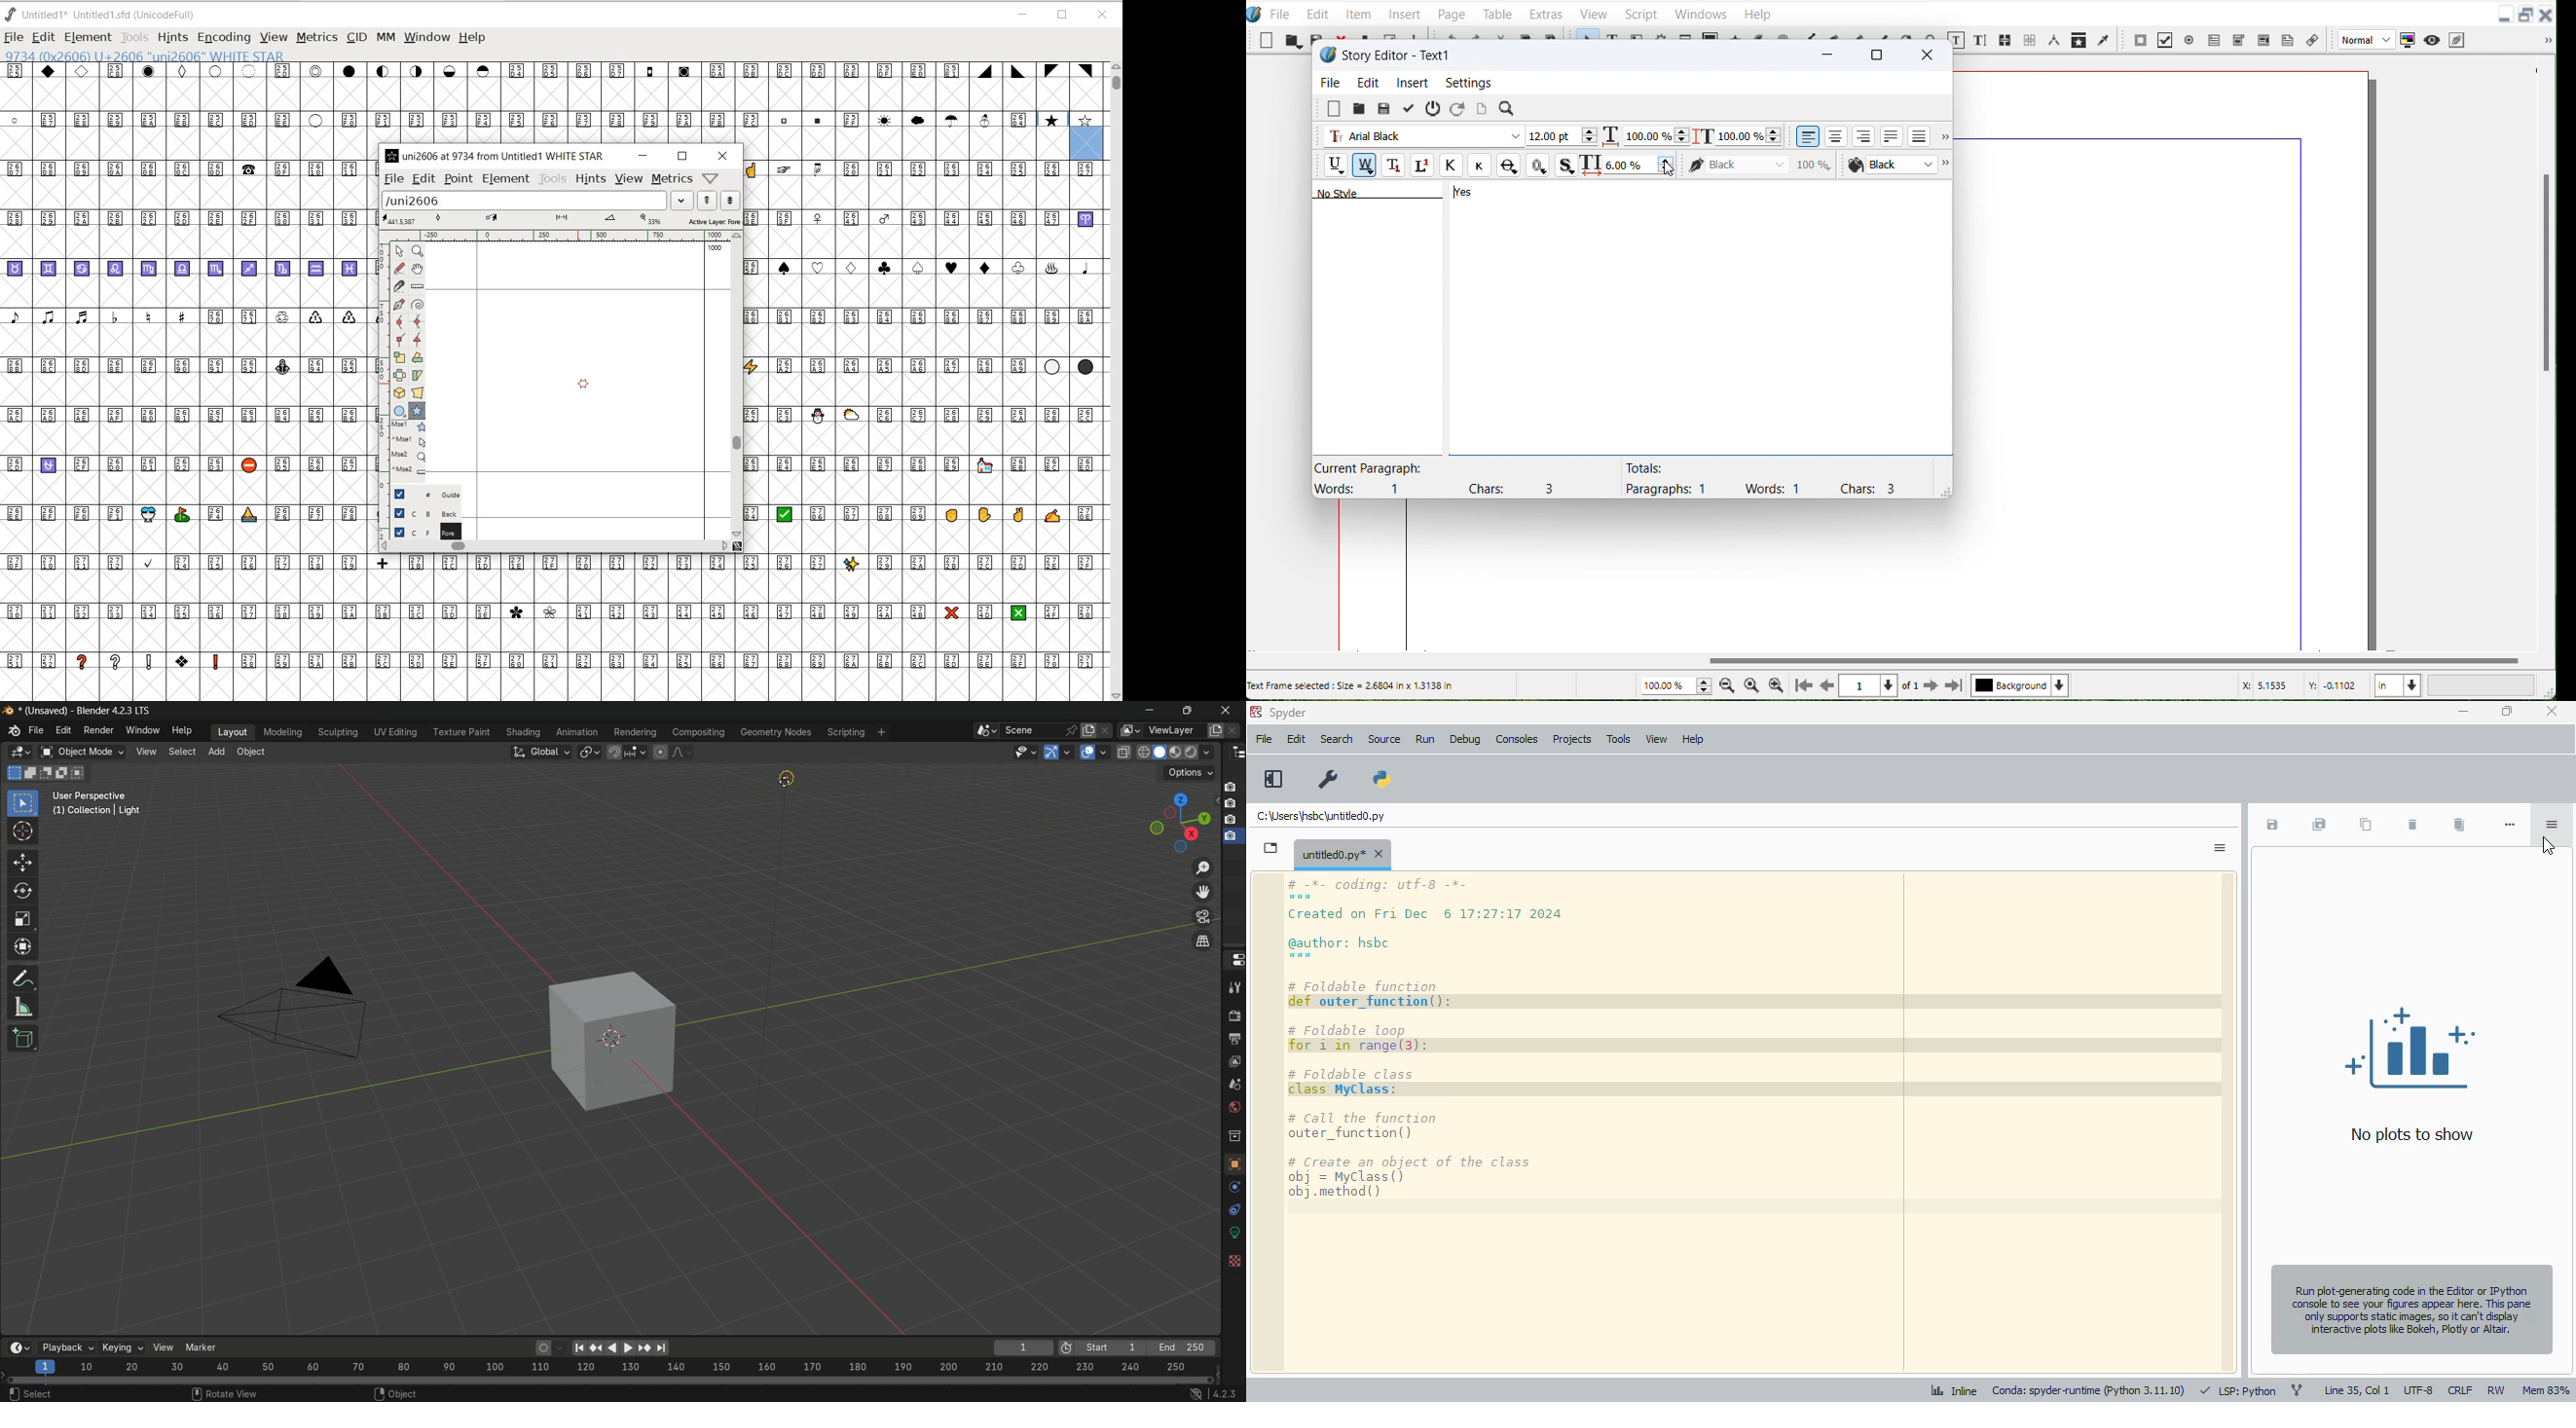  Describe the element at coordinates (1481, 108) in the screenshot. I see `Update text frame` at that location.